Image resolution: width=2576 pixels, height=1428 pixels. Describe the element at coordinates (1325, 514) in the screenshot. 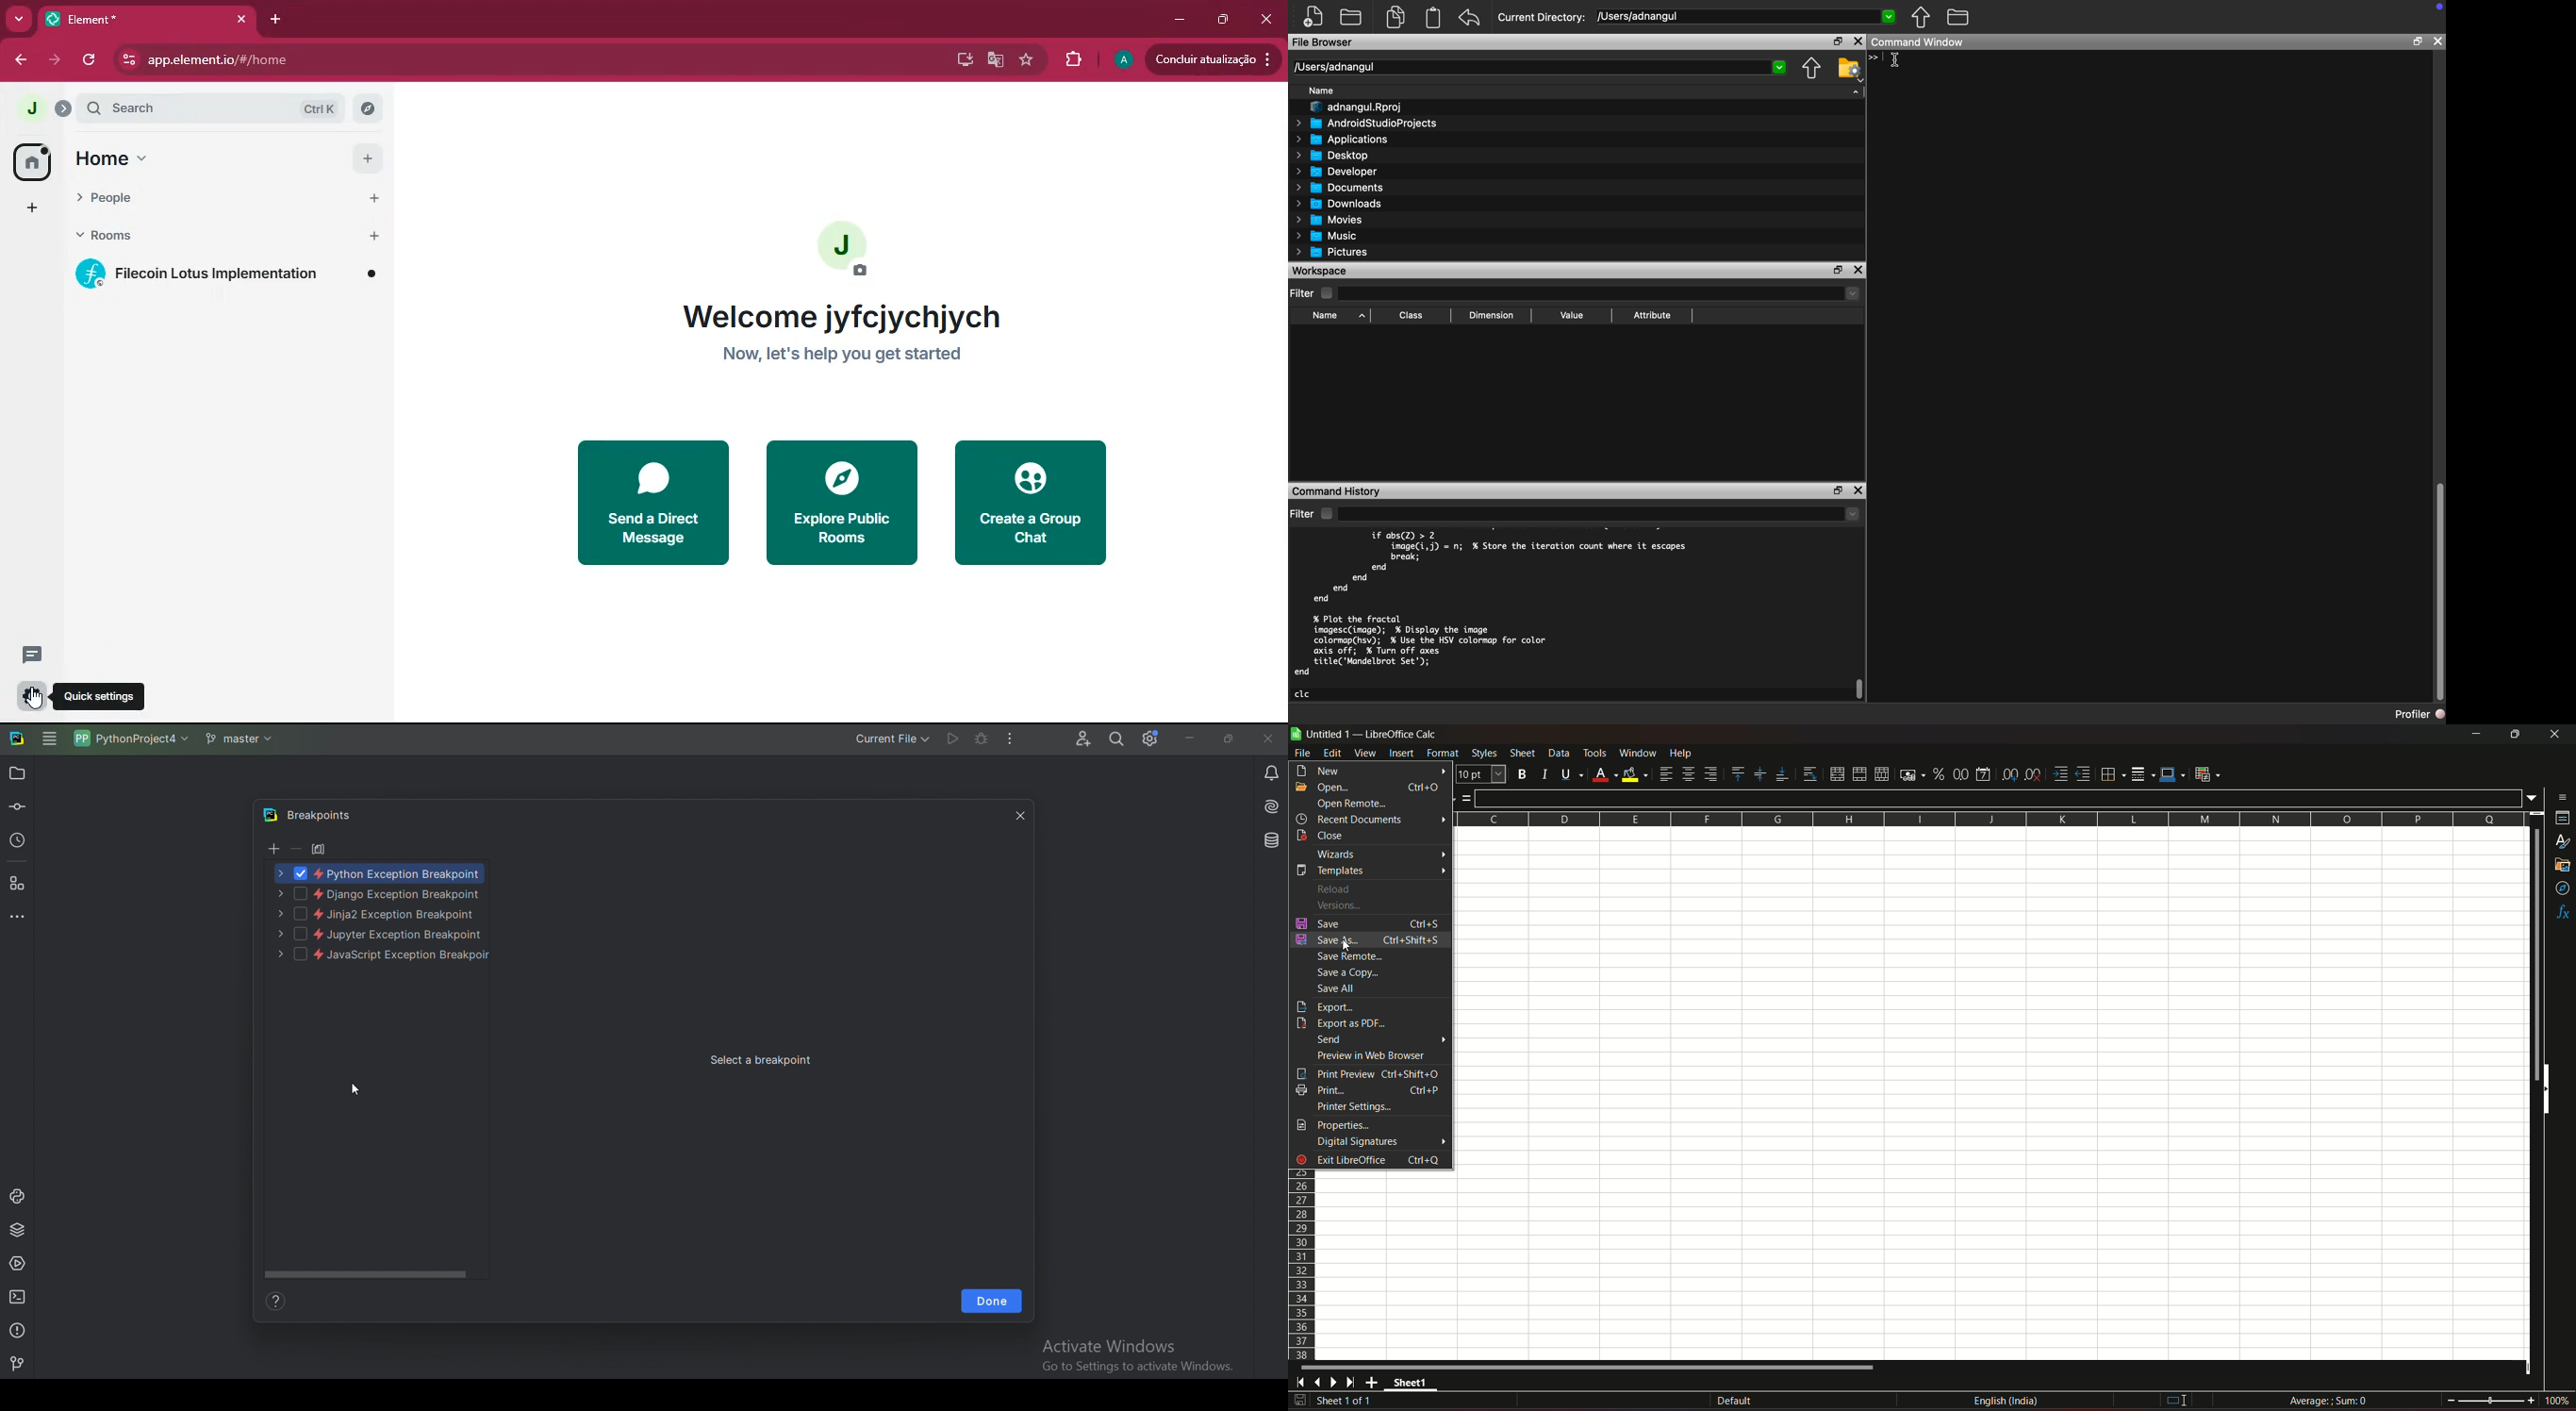

I see `Checkbox` at that location.